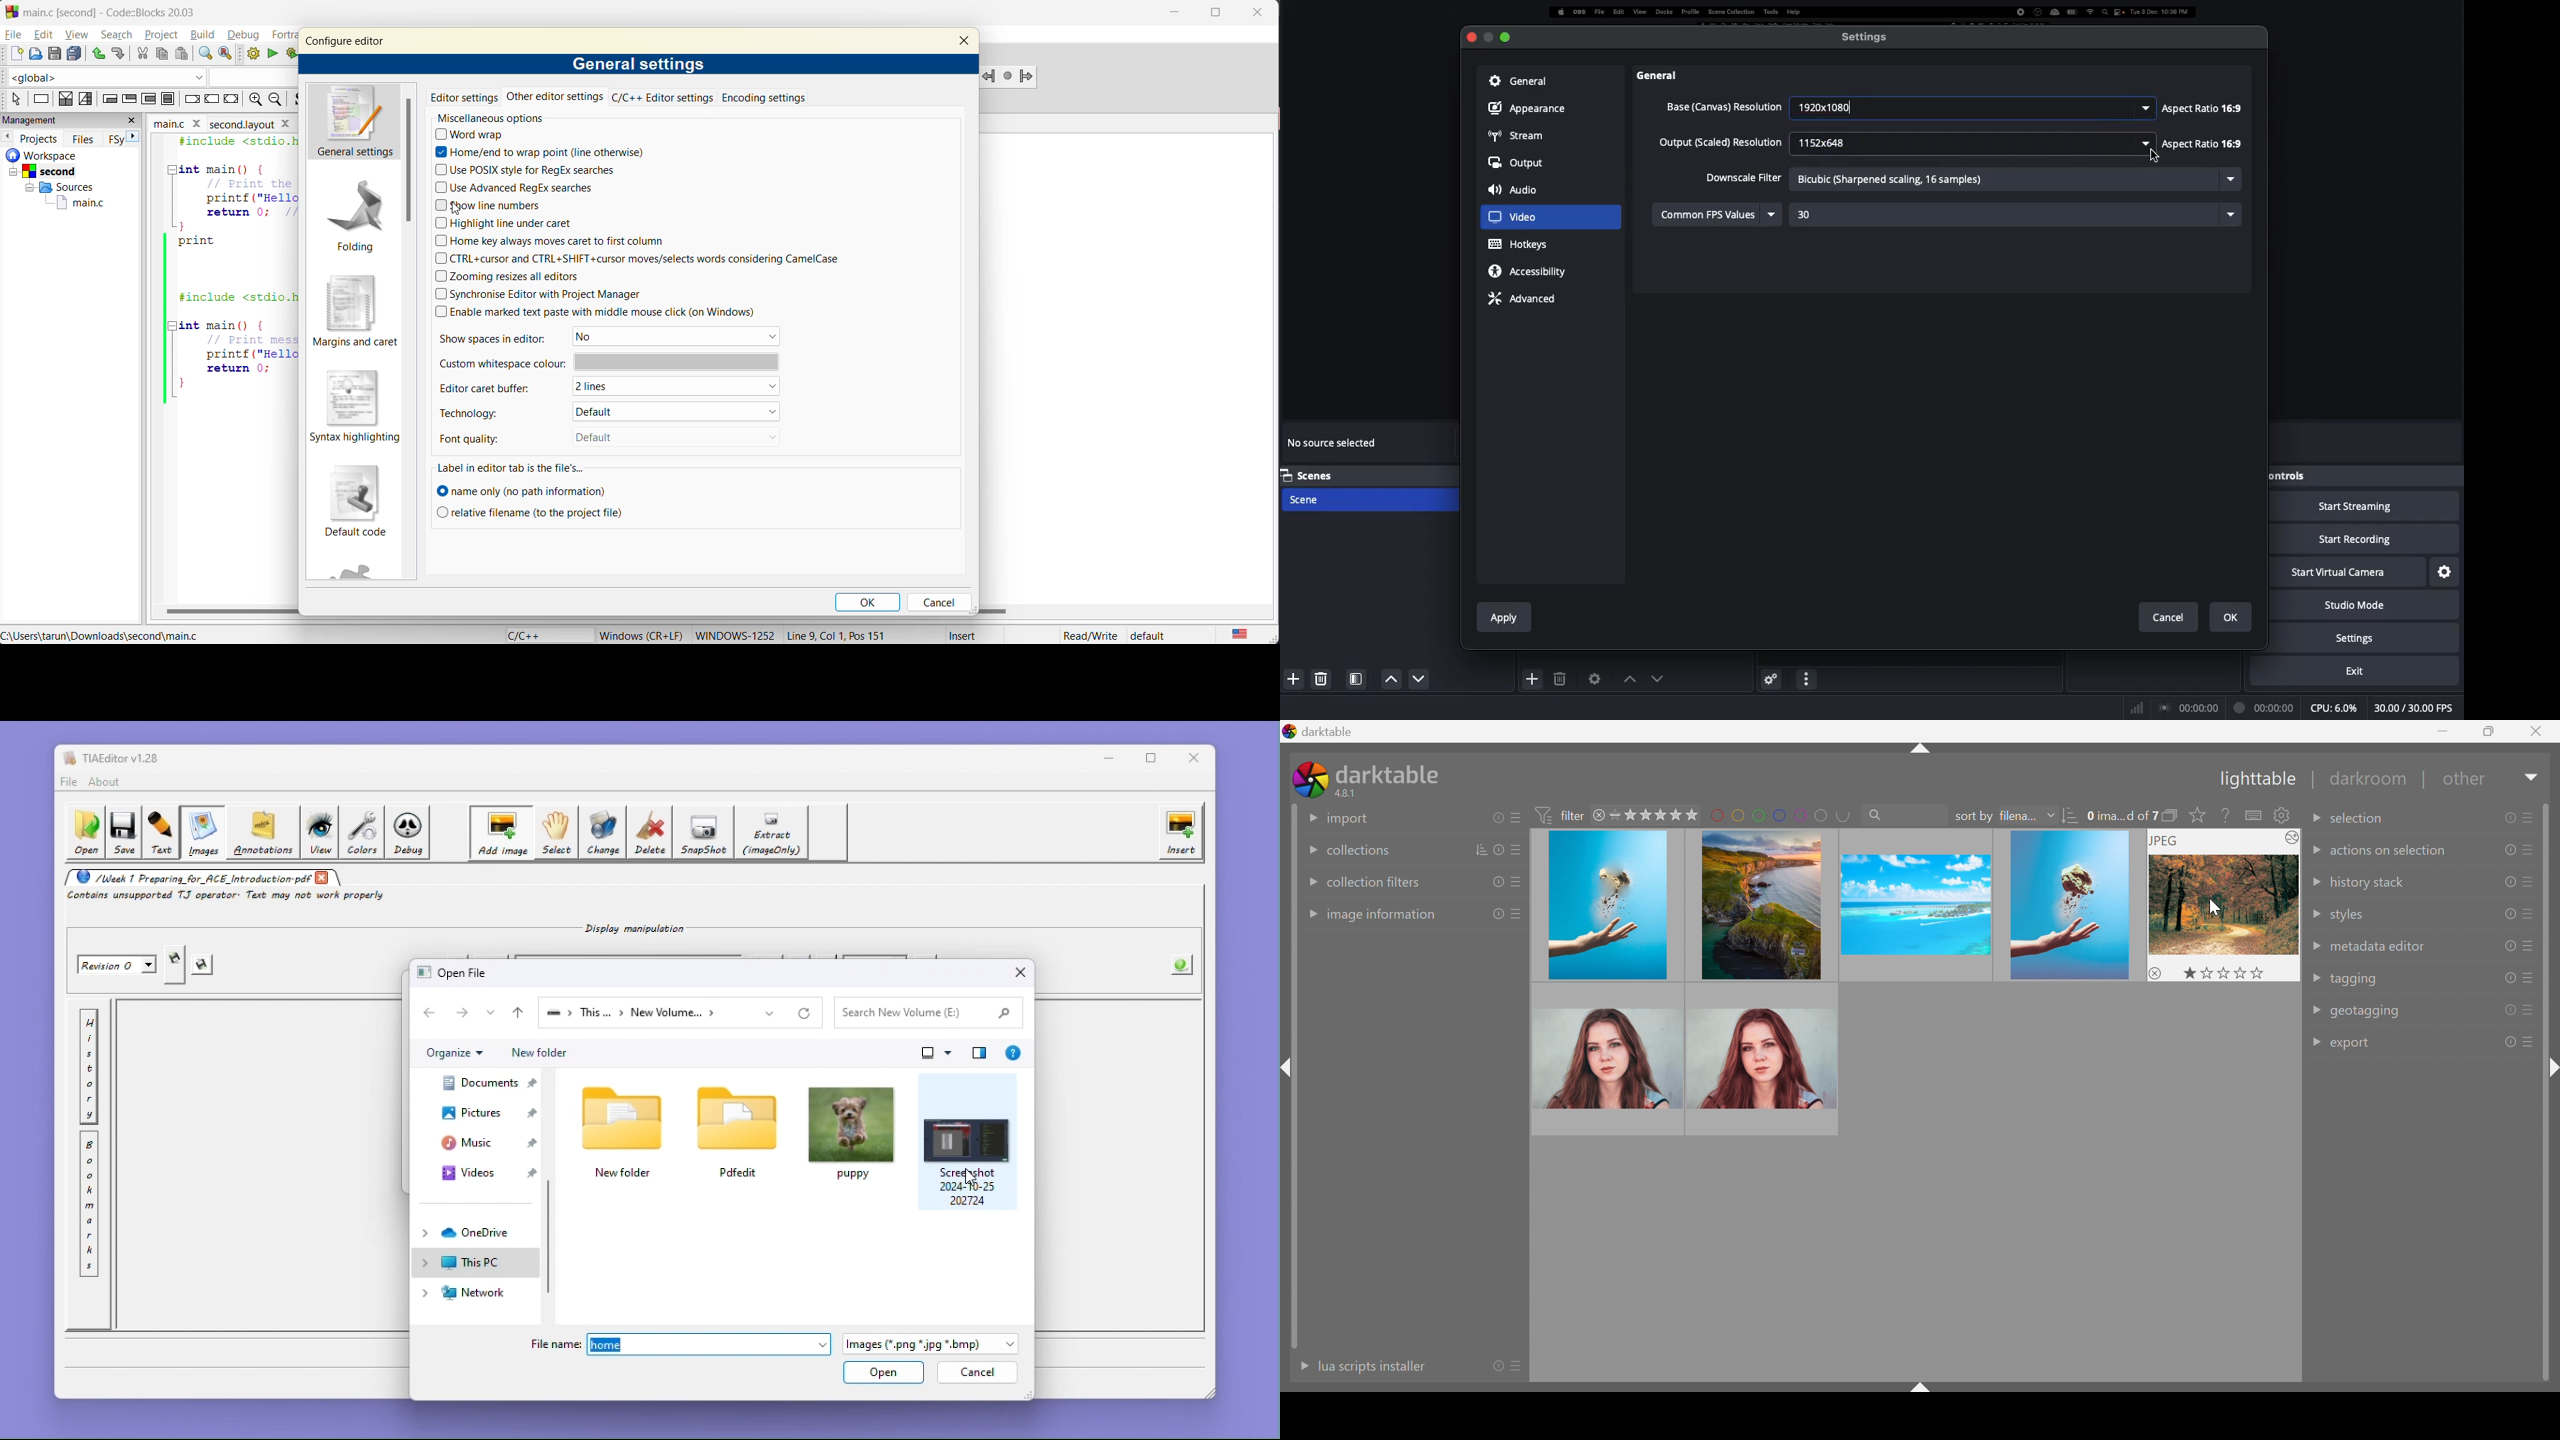 The height and width of the screenshot is (1456, 2576). What do you see at coordinates (493, 389) in the screenshot?
I see `editor caret buffer` at bounding box center [493, 389].